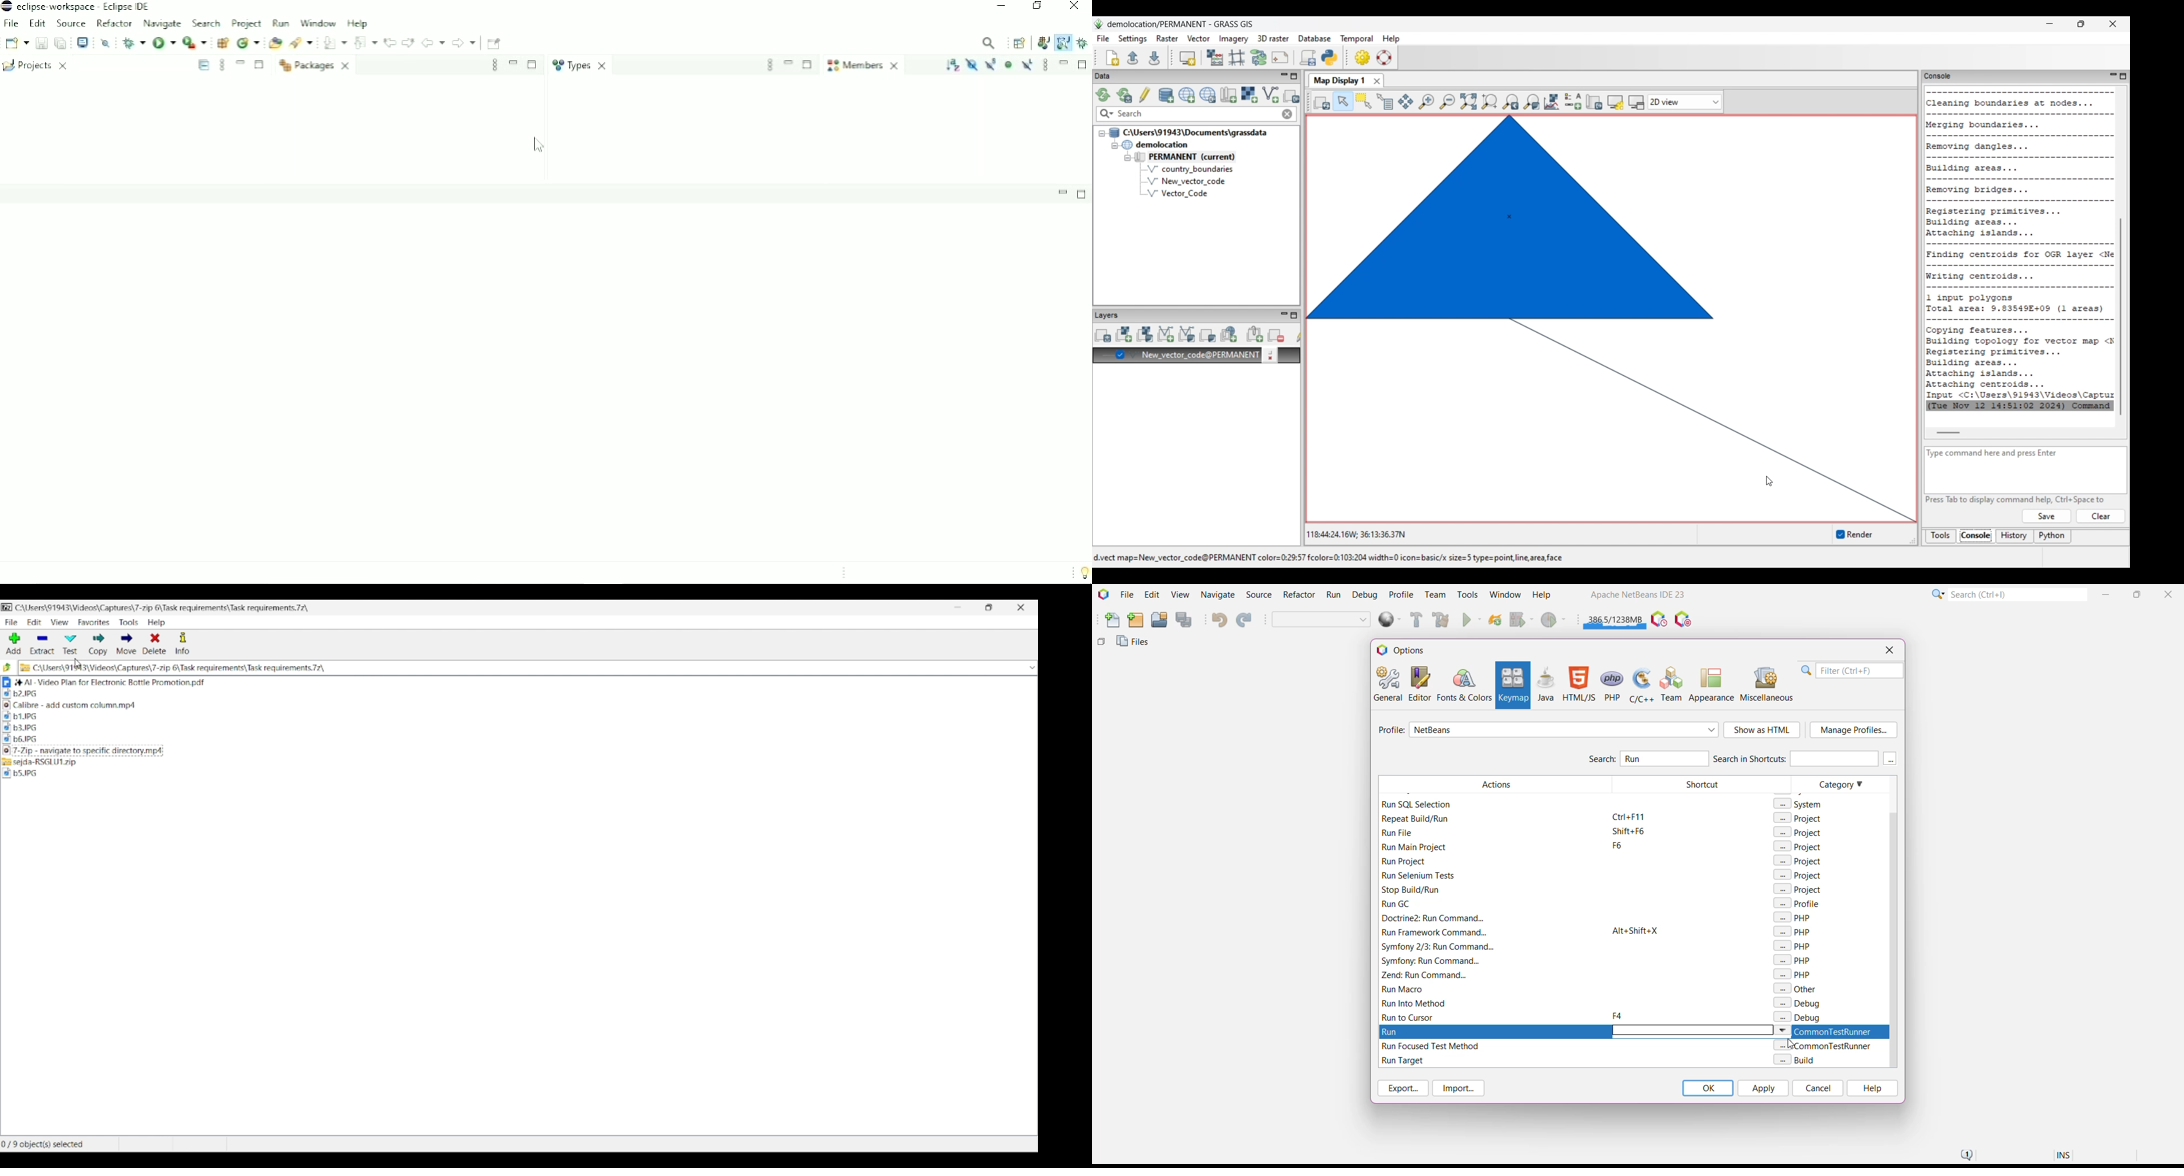 The height and width of the screenshot is (1176, 2184). I want to click on Access commands and other items, so click(988, 42).